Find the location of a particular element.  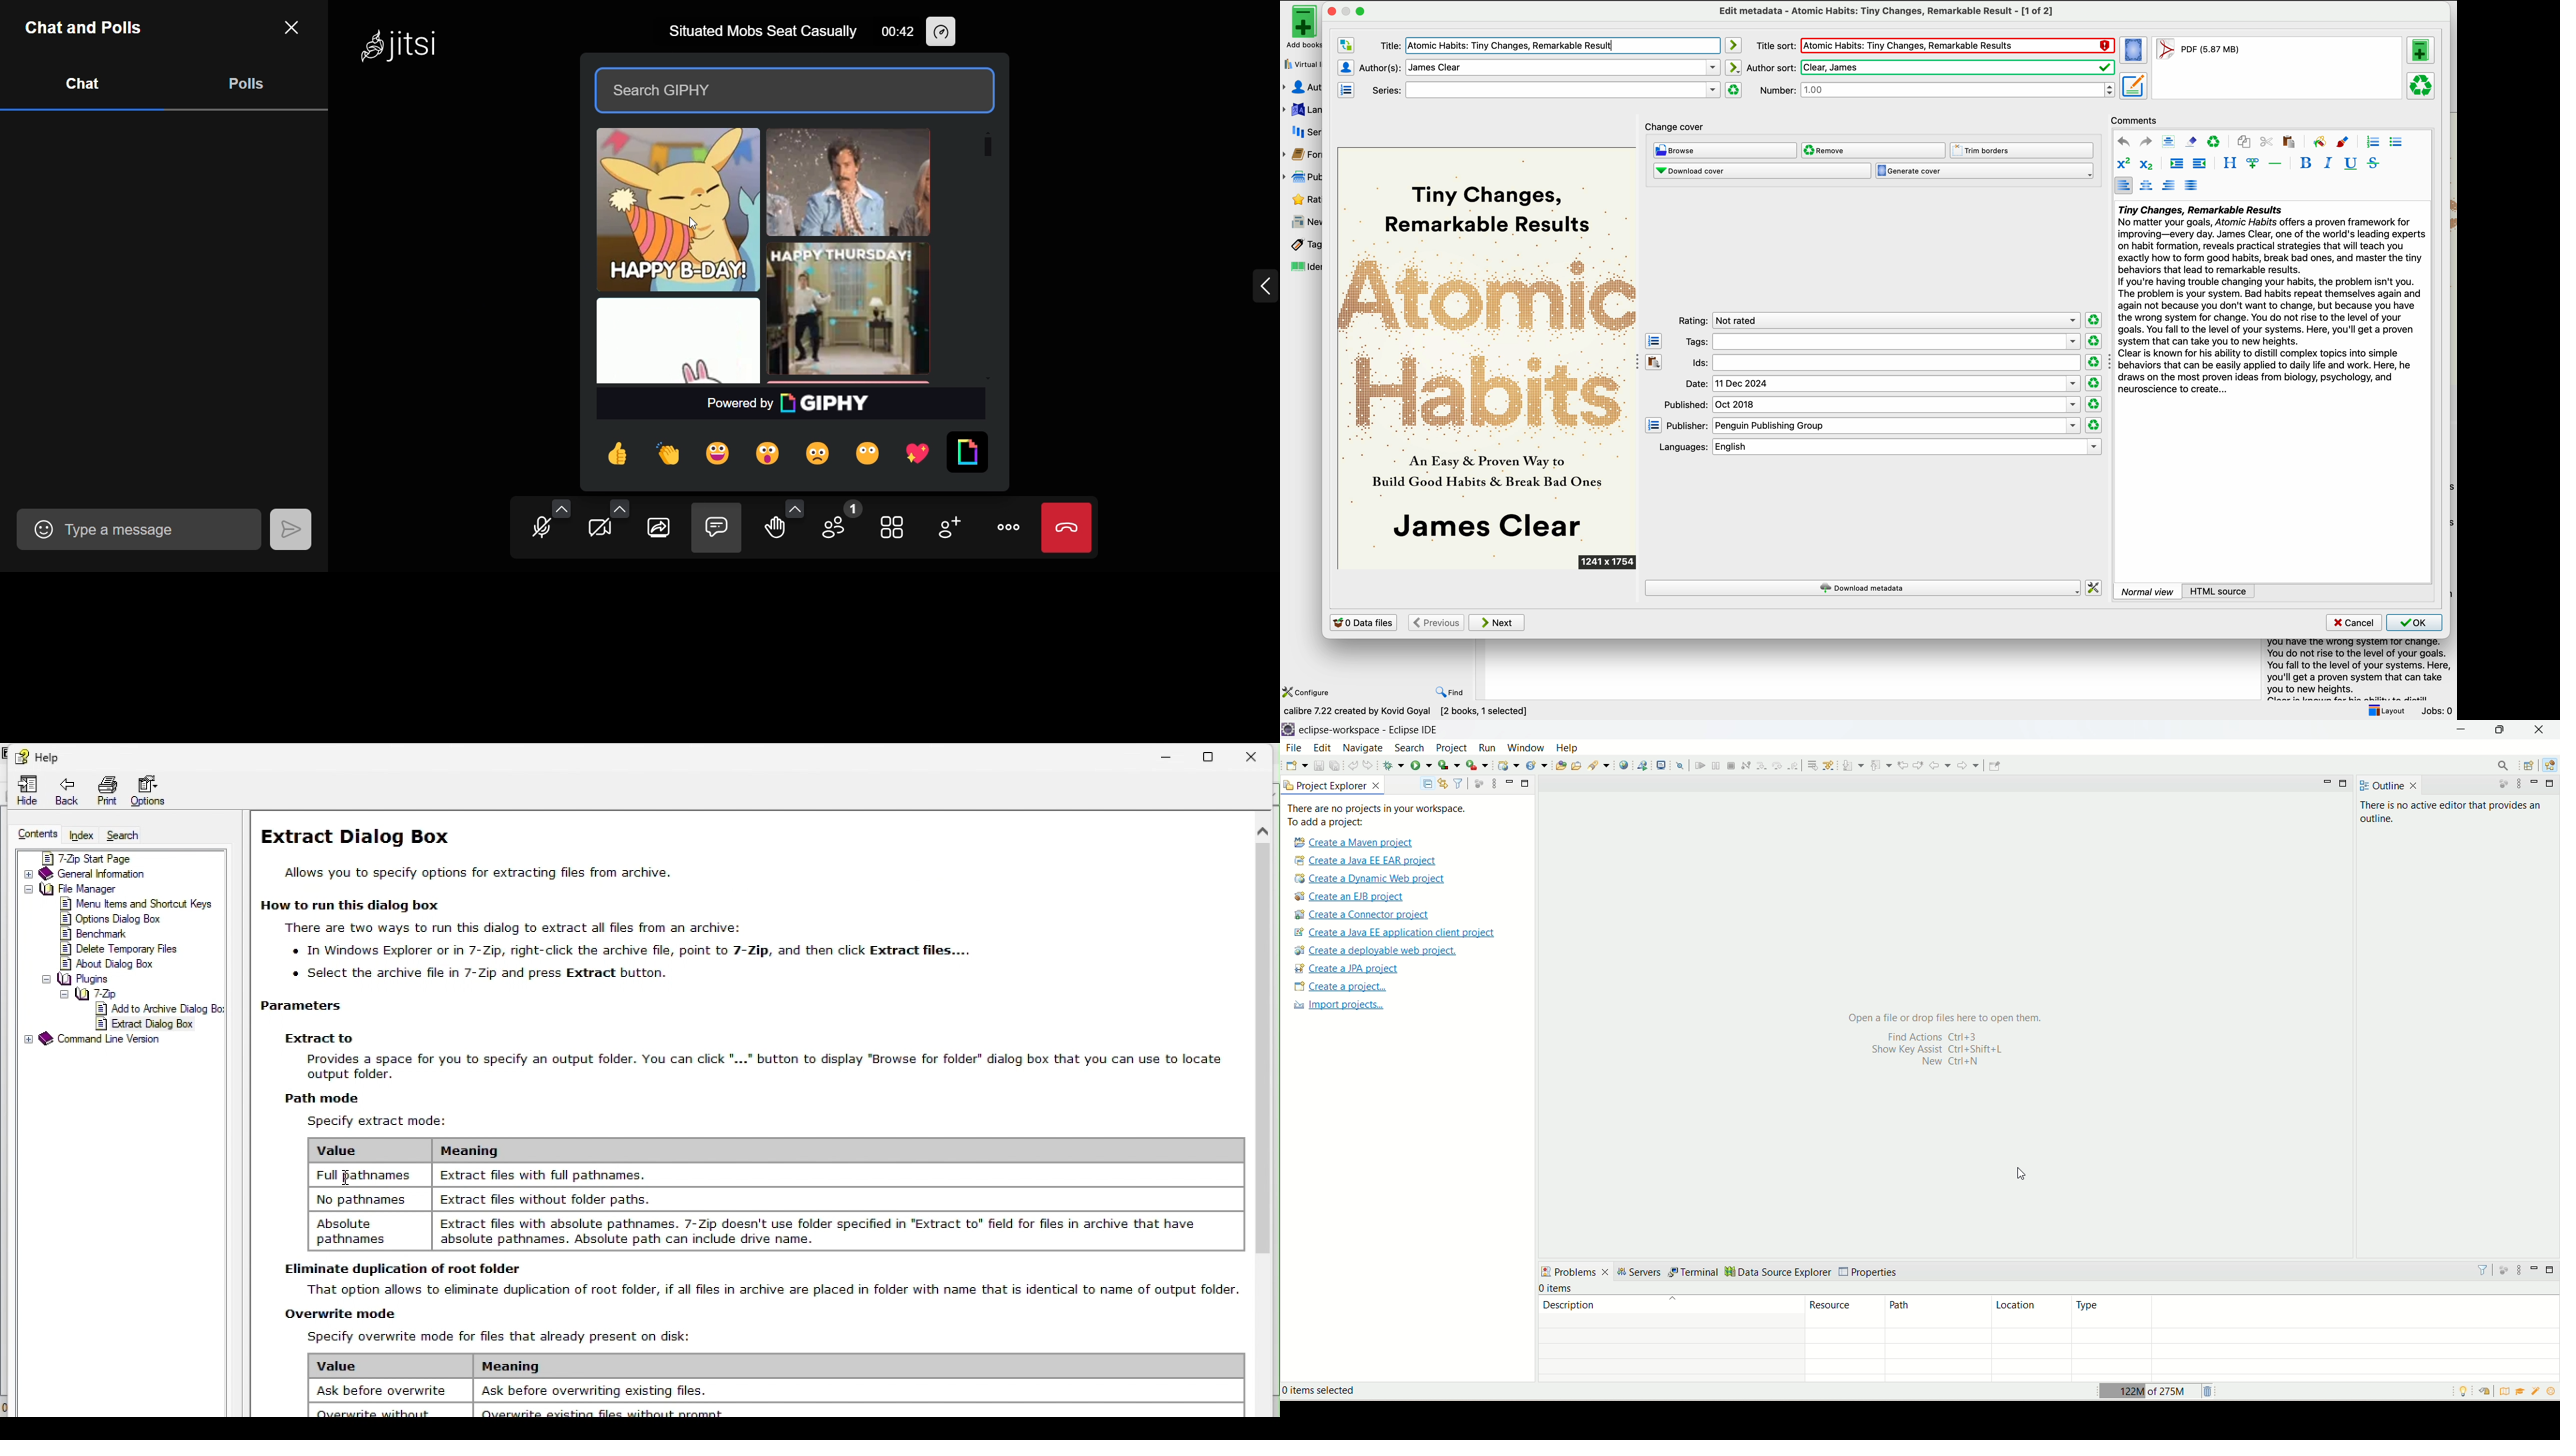

title sort: is located at coordinates (1775, 46).